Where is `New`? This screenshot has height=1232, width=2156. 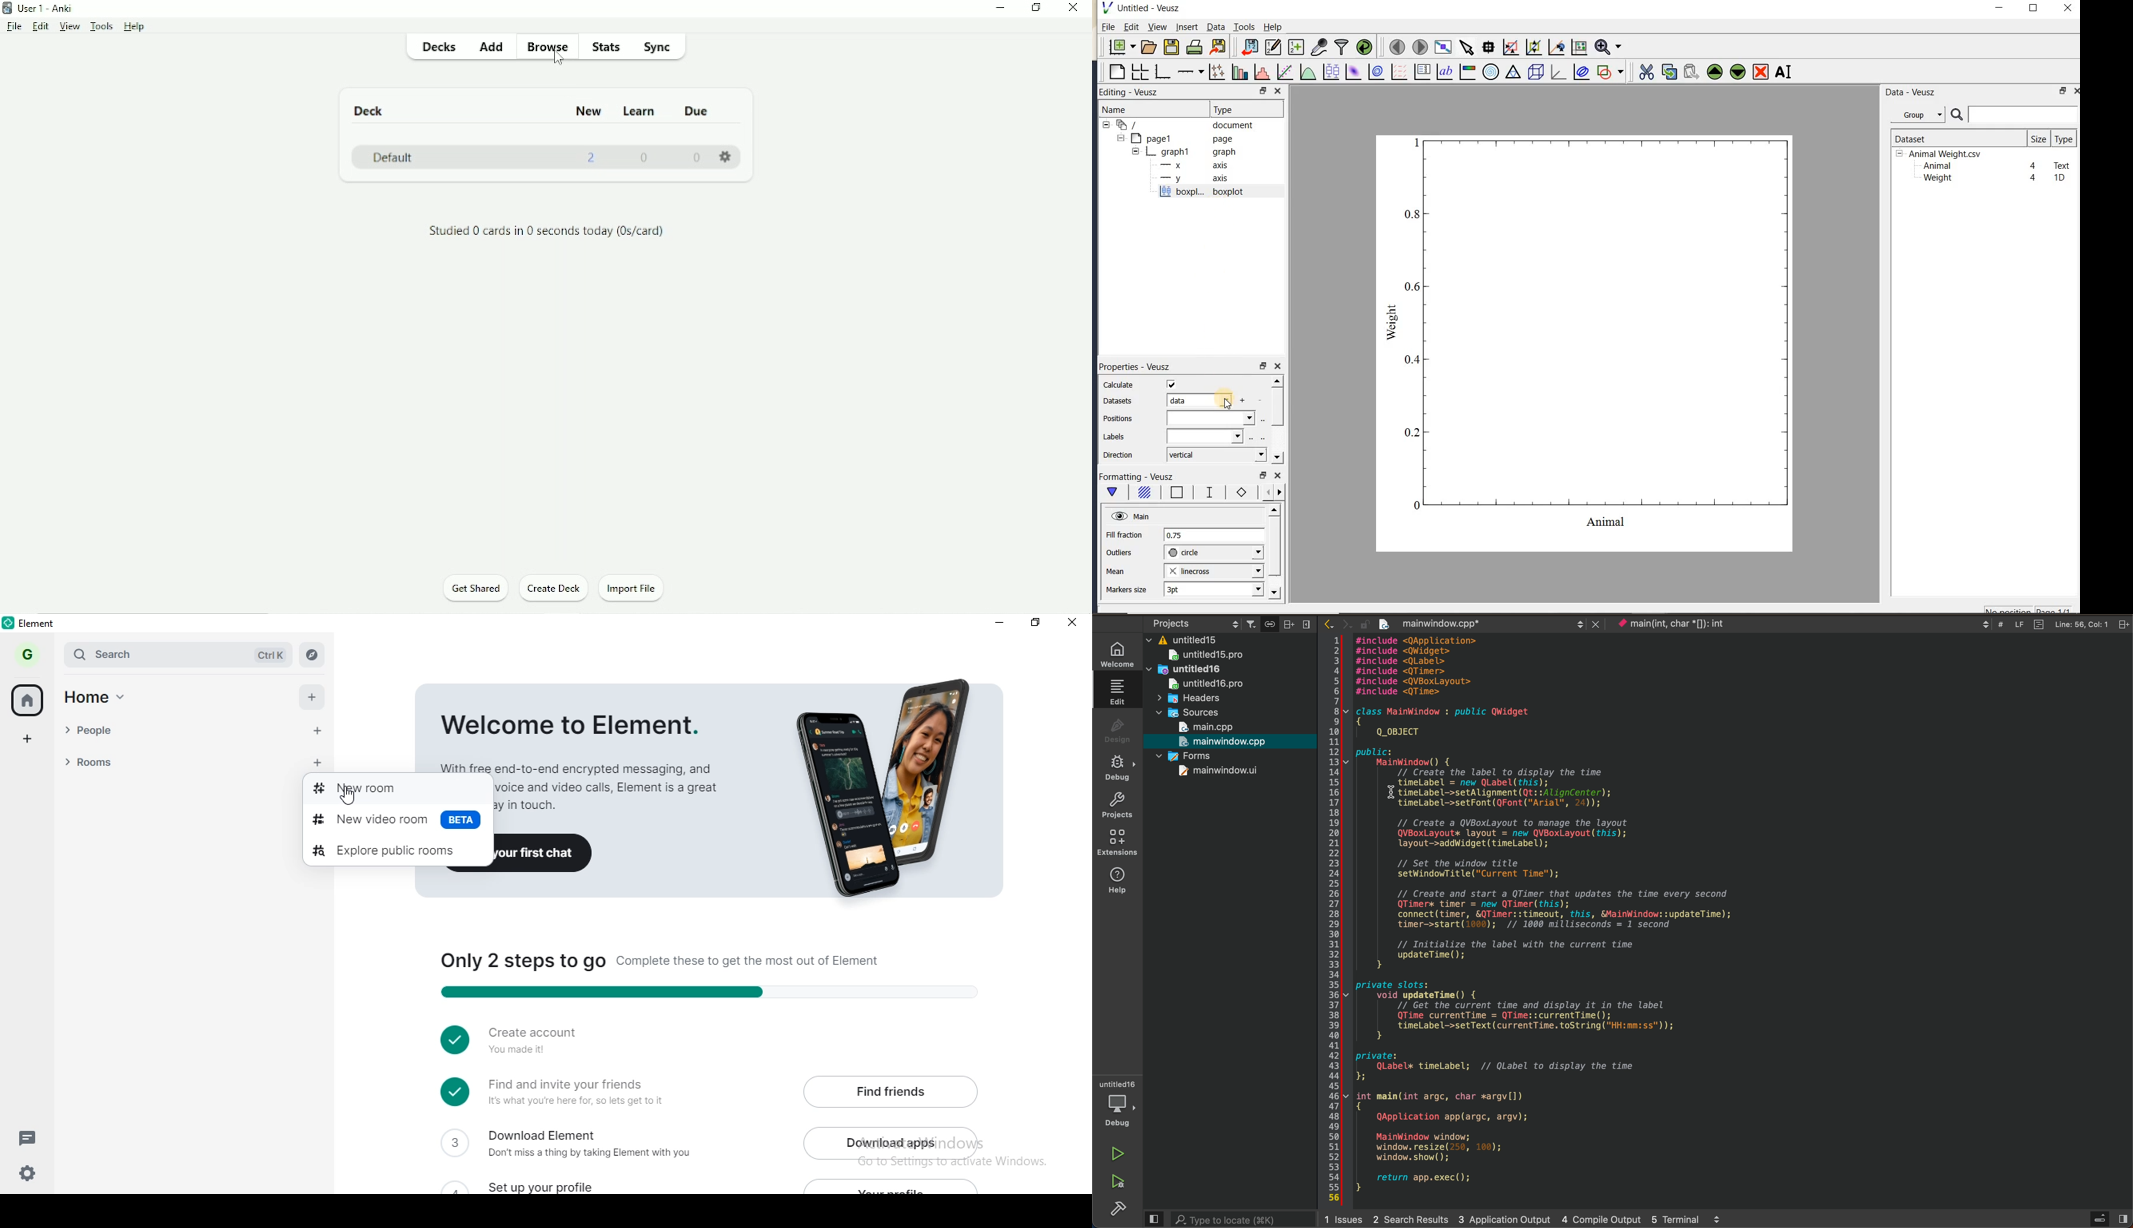 New is located at coordinates (588, 111).